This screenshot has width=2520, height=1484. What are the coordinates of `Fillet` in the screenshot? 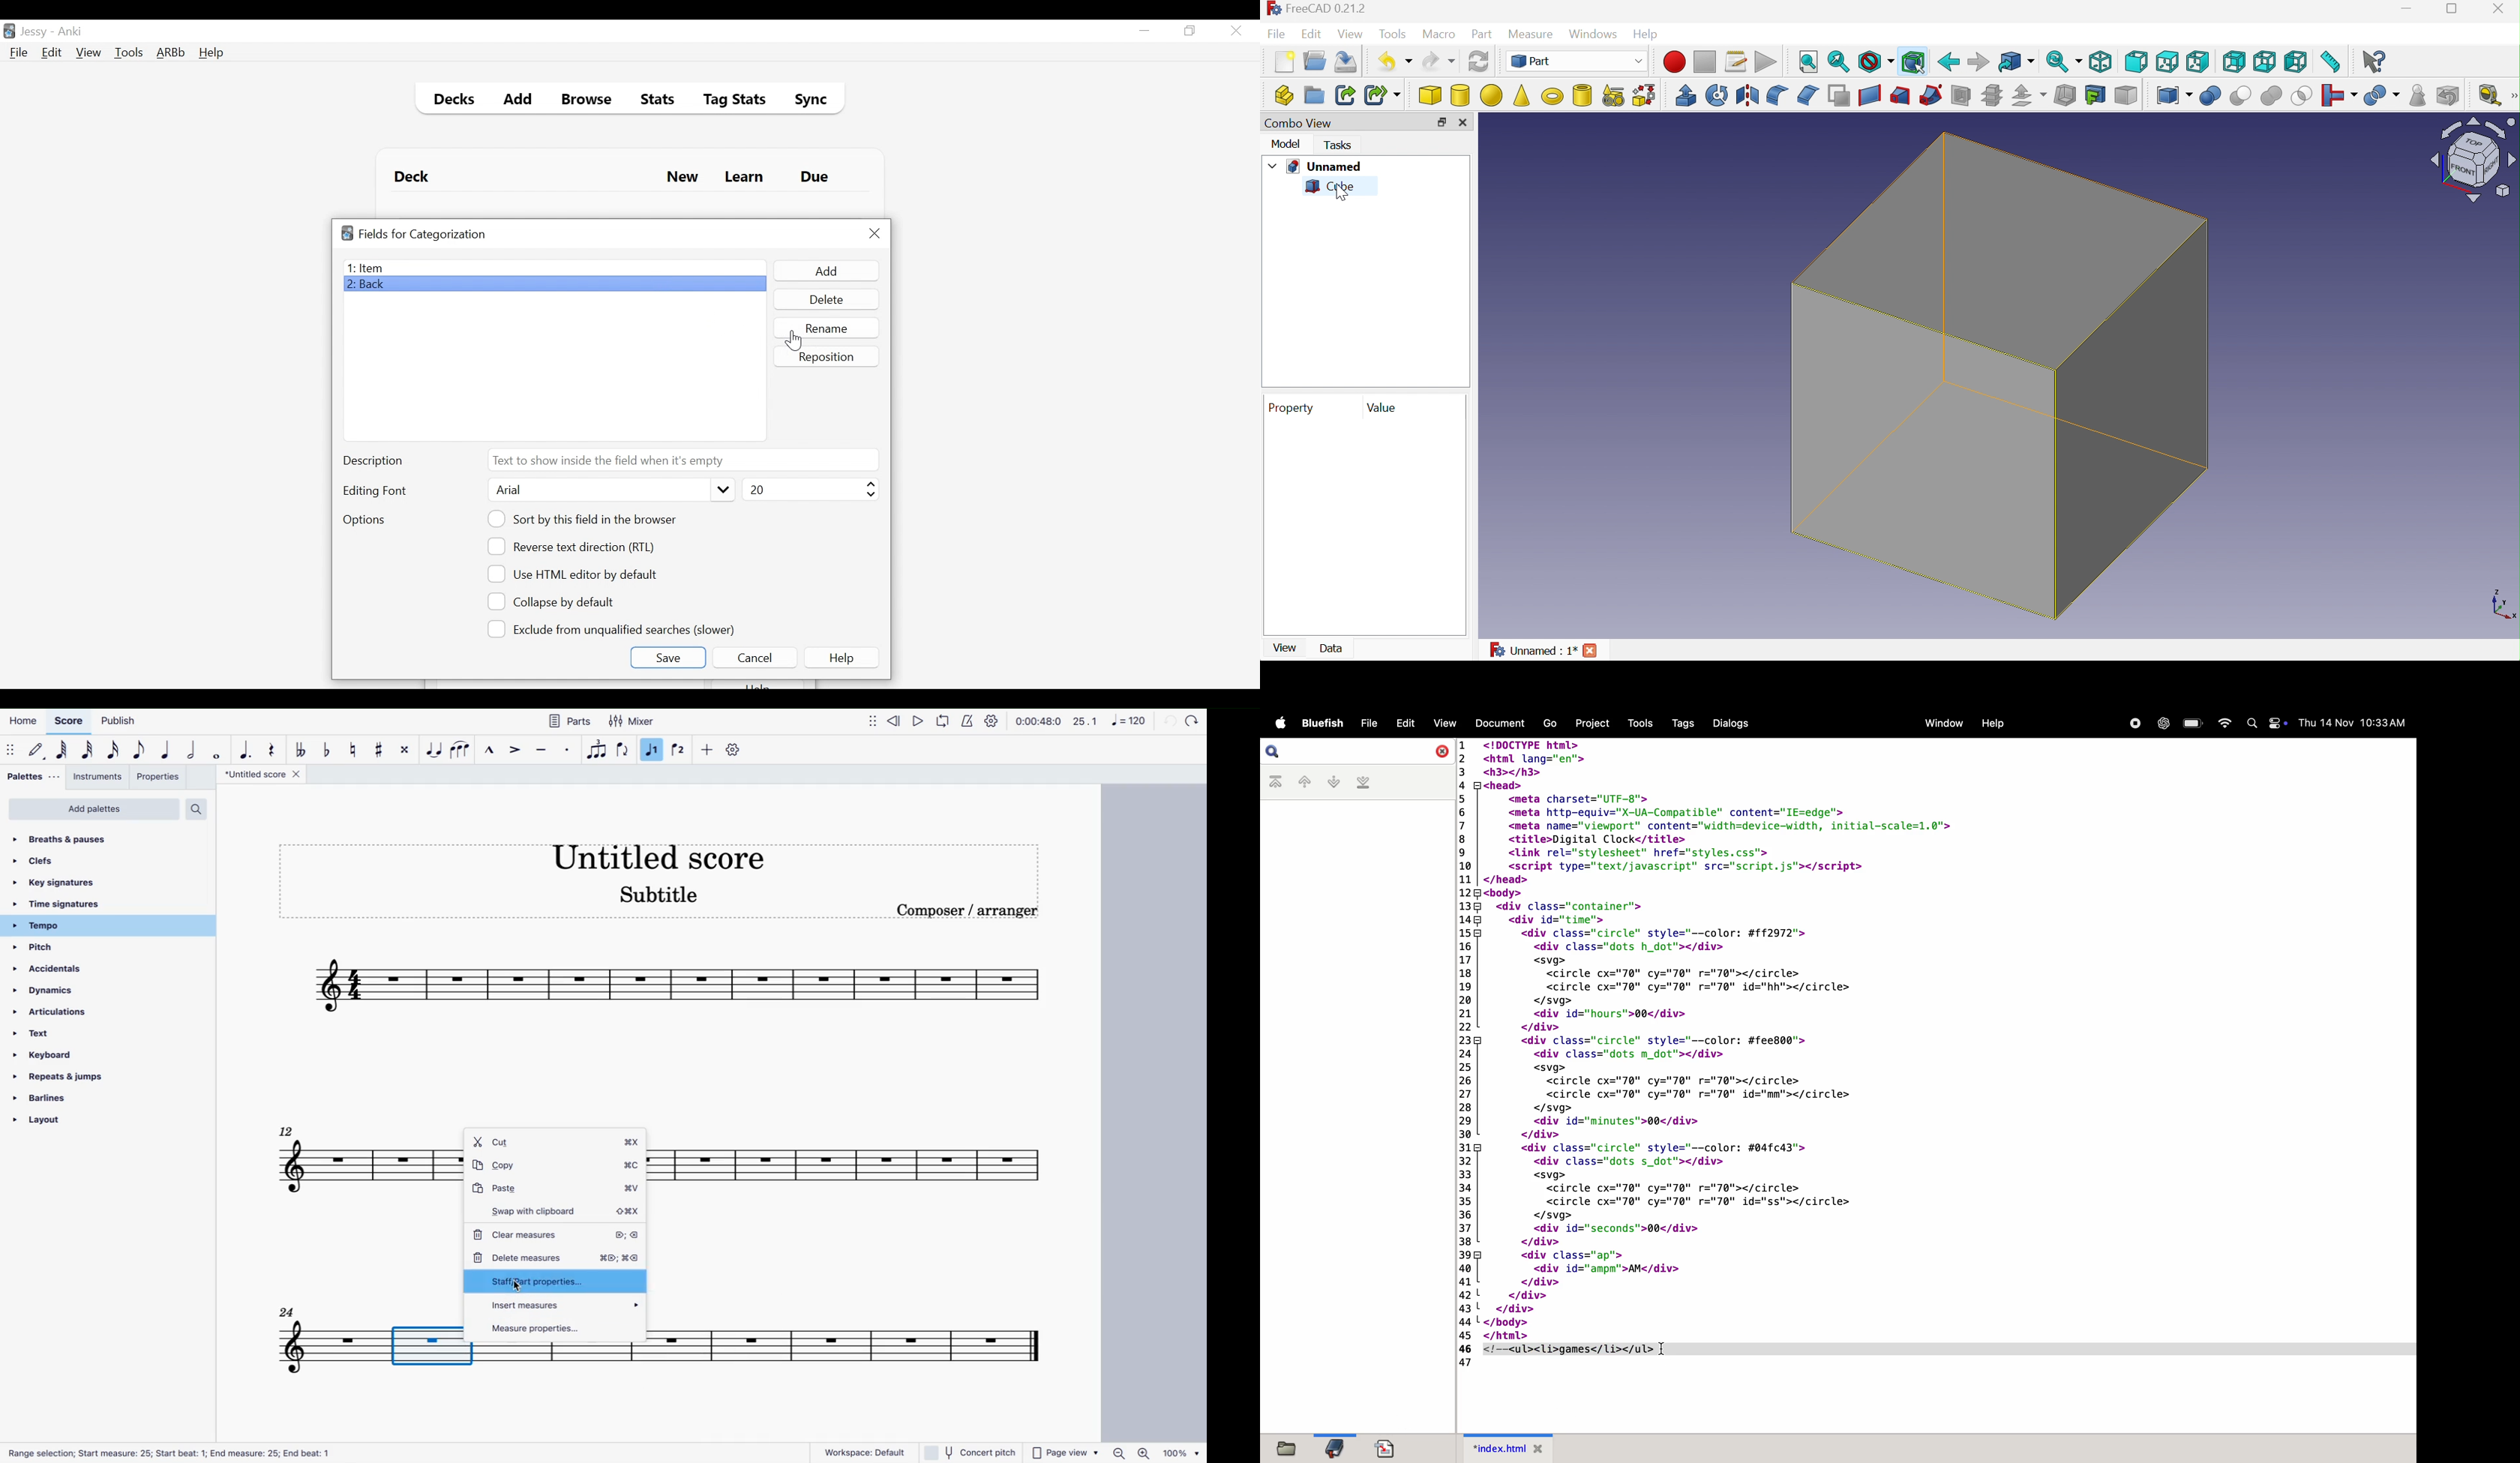 It's located at (1777, 97).